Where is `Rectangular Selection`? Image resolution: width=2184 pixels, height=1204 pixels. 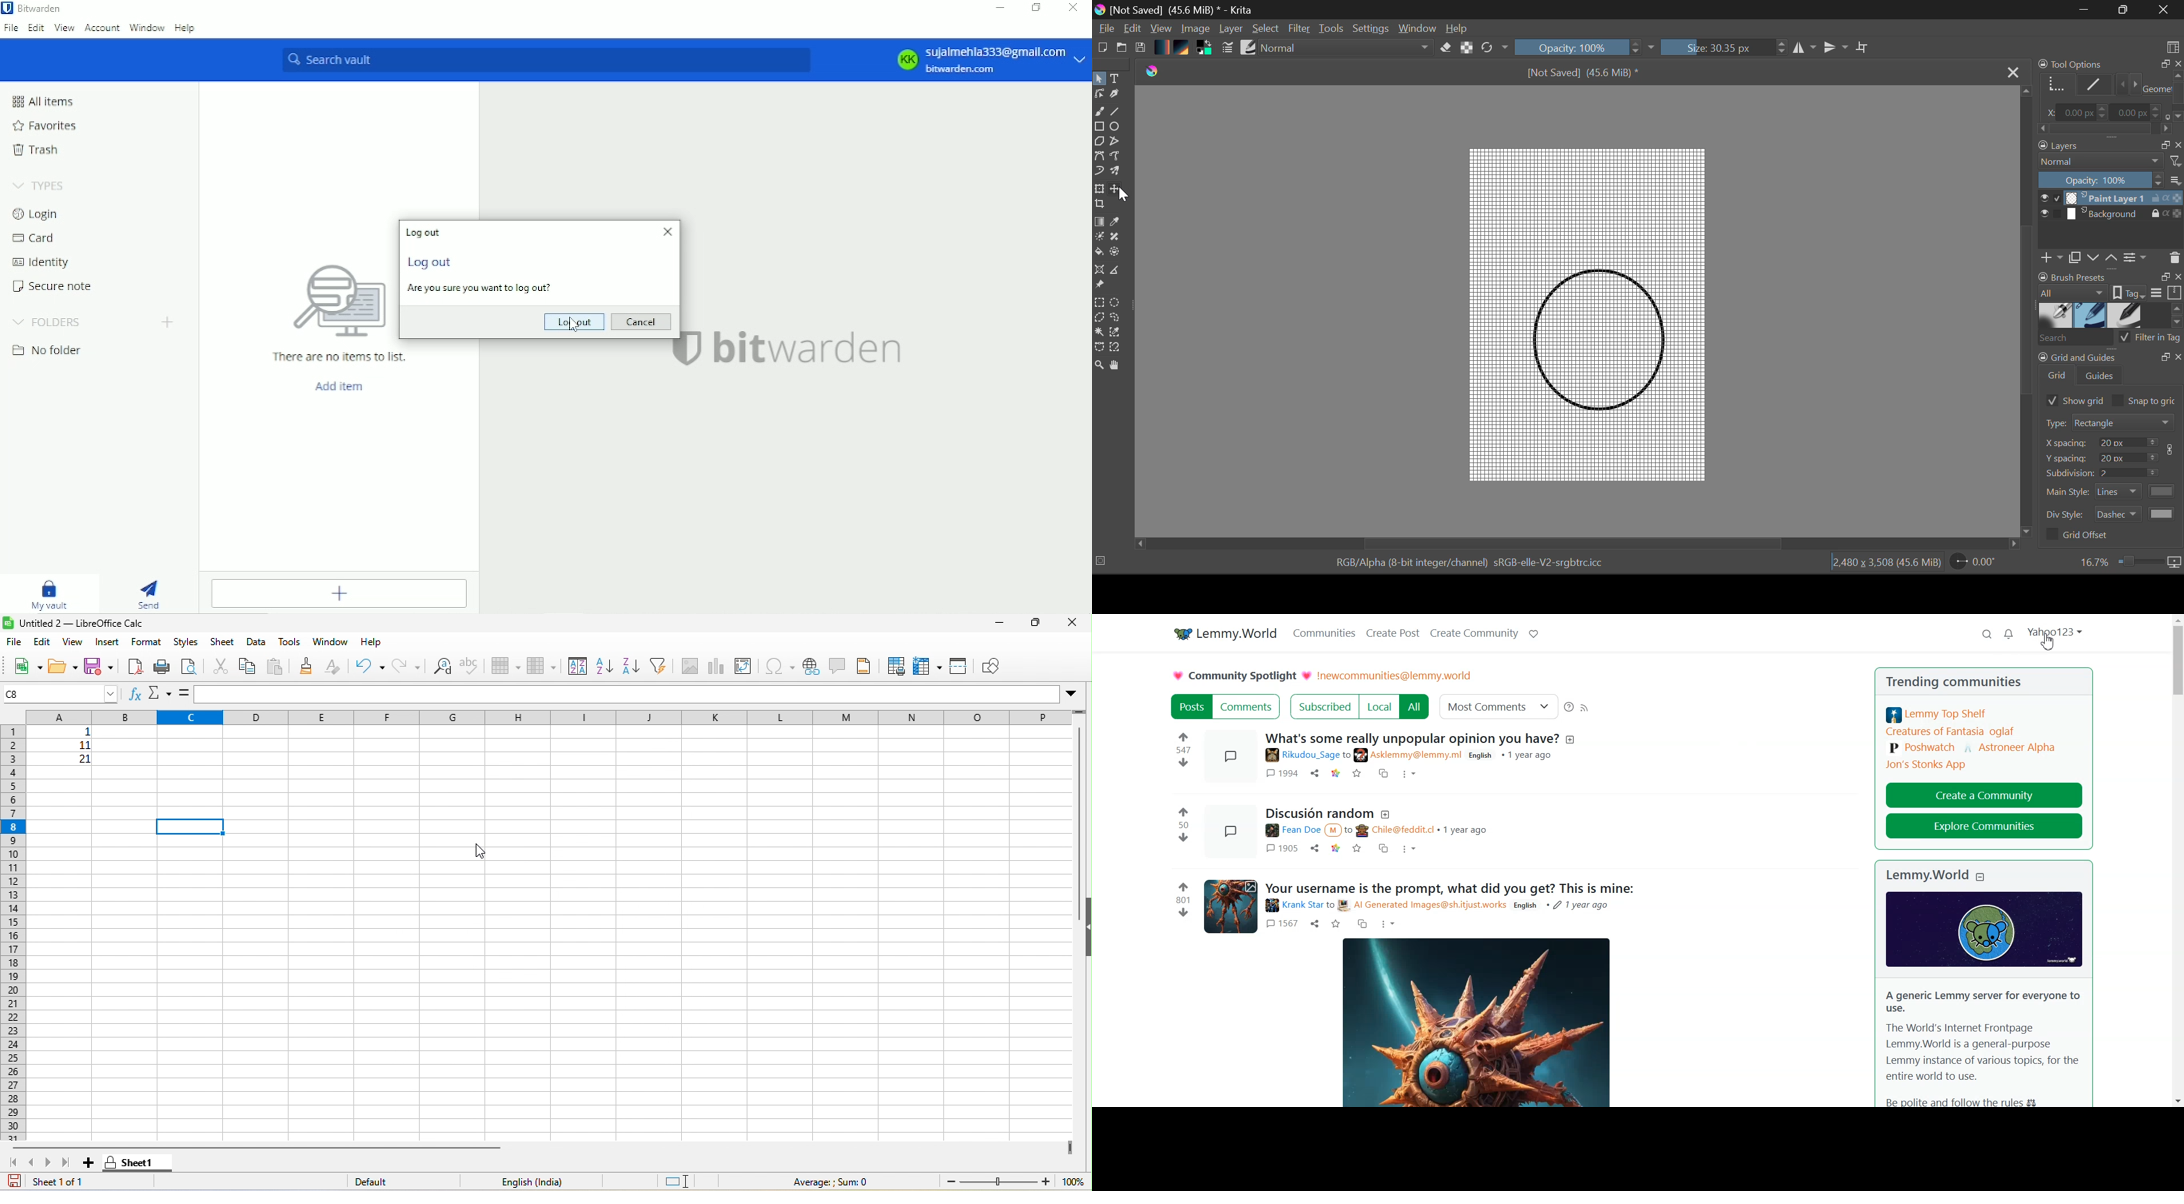
Rectangular Selection is located at coordinates (1100, 303).